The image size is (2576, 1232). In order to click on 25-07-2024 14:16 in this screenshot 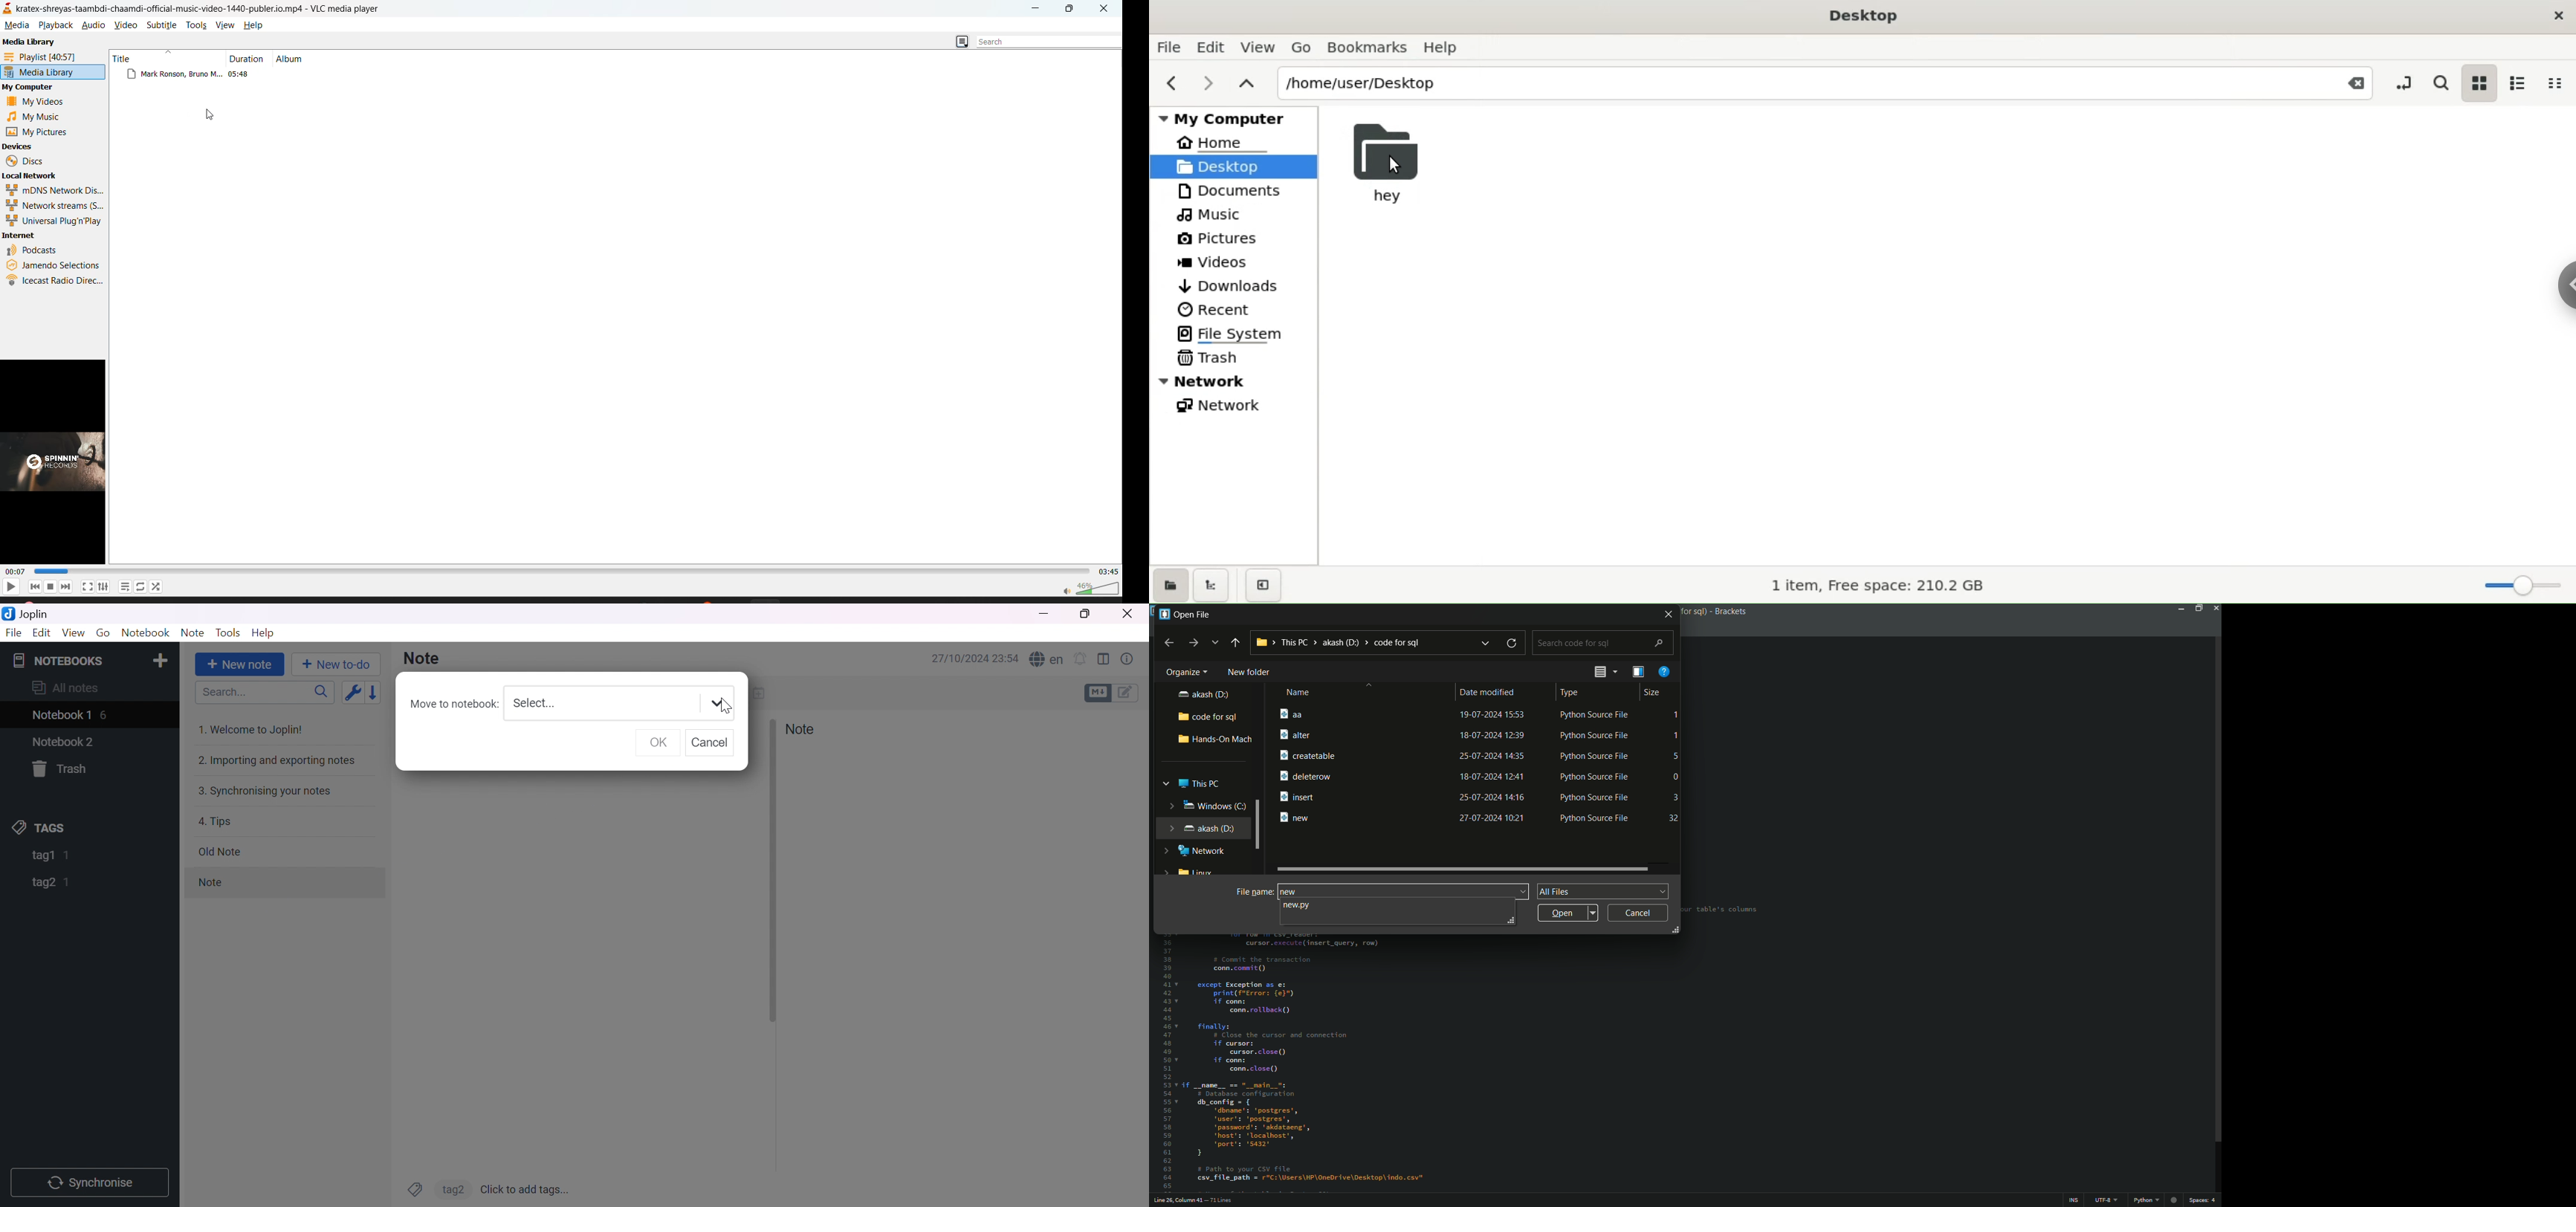, I will do `click(1491, 796)`.